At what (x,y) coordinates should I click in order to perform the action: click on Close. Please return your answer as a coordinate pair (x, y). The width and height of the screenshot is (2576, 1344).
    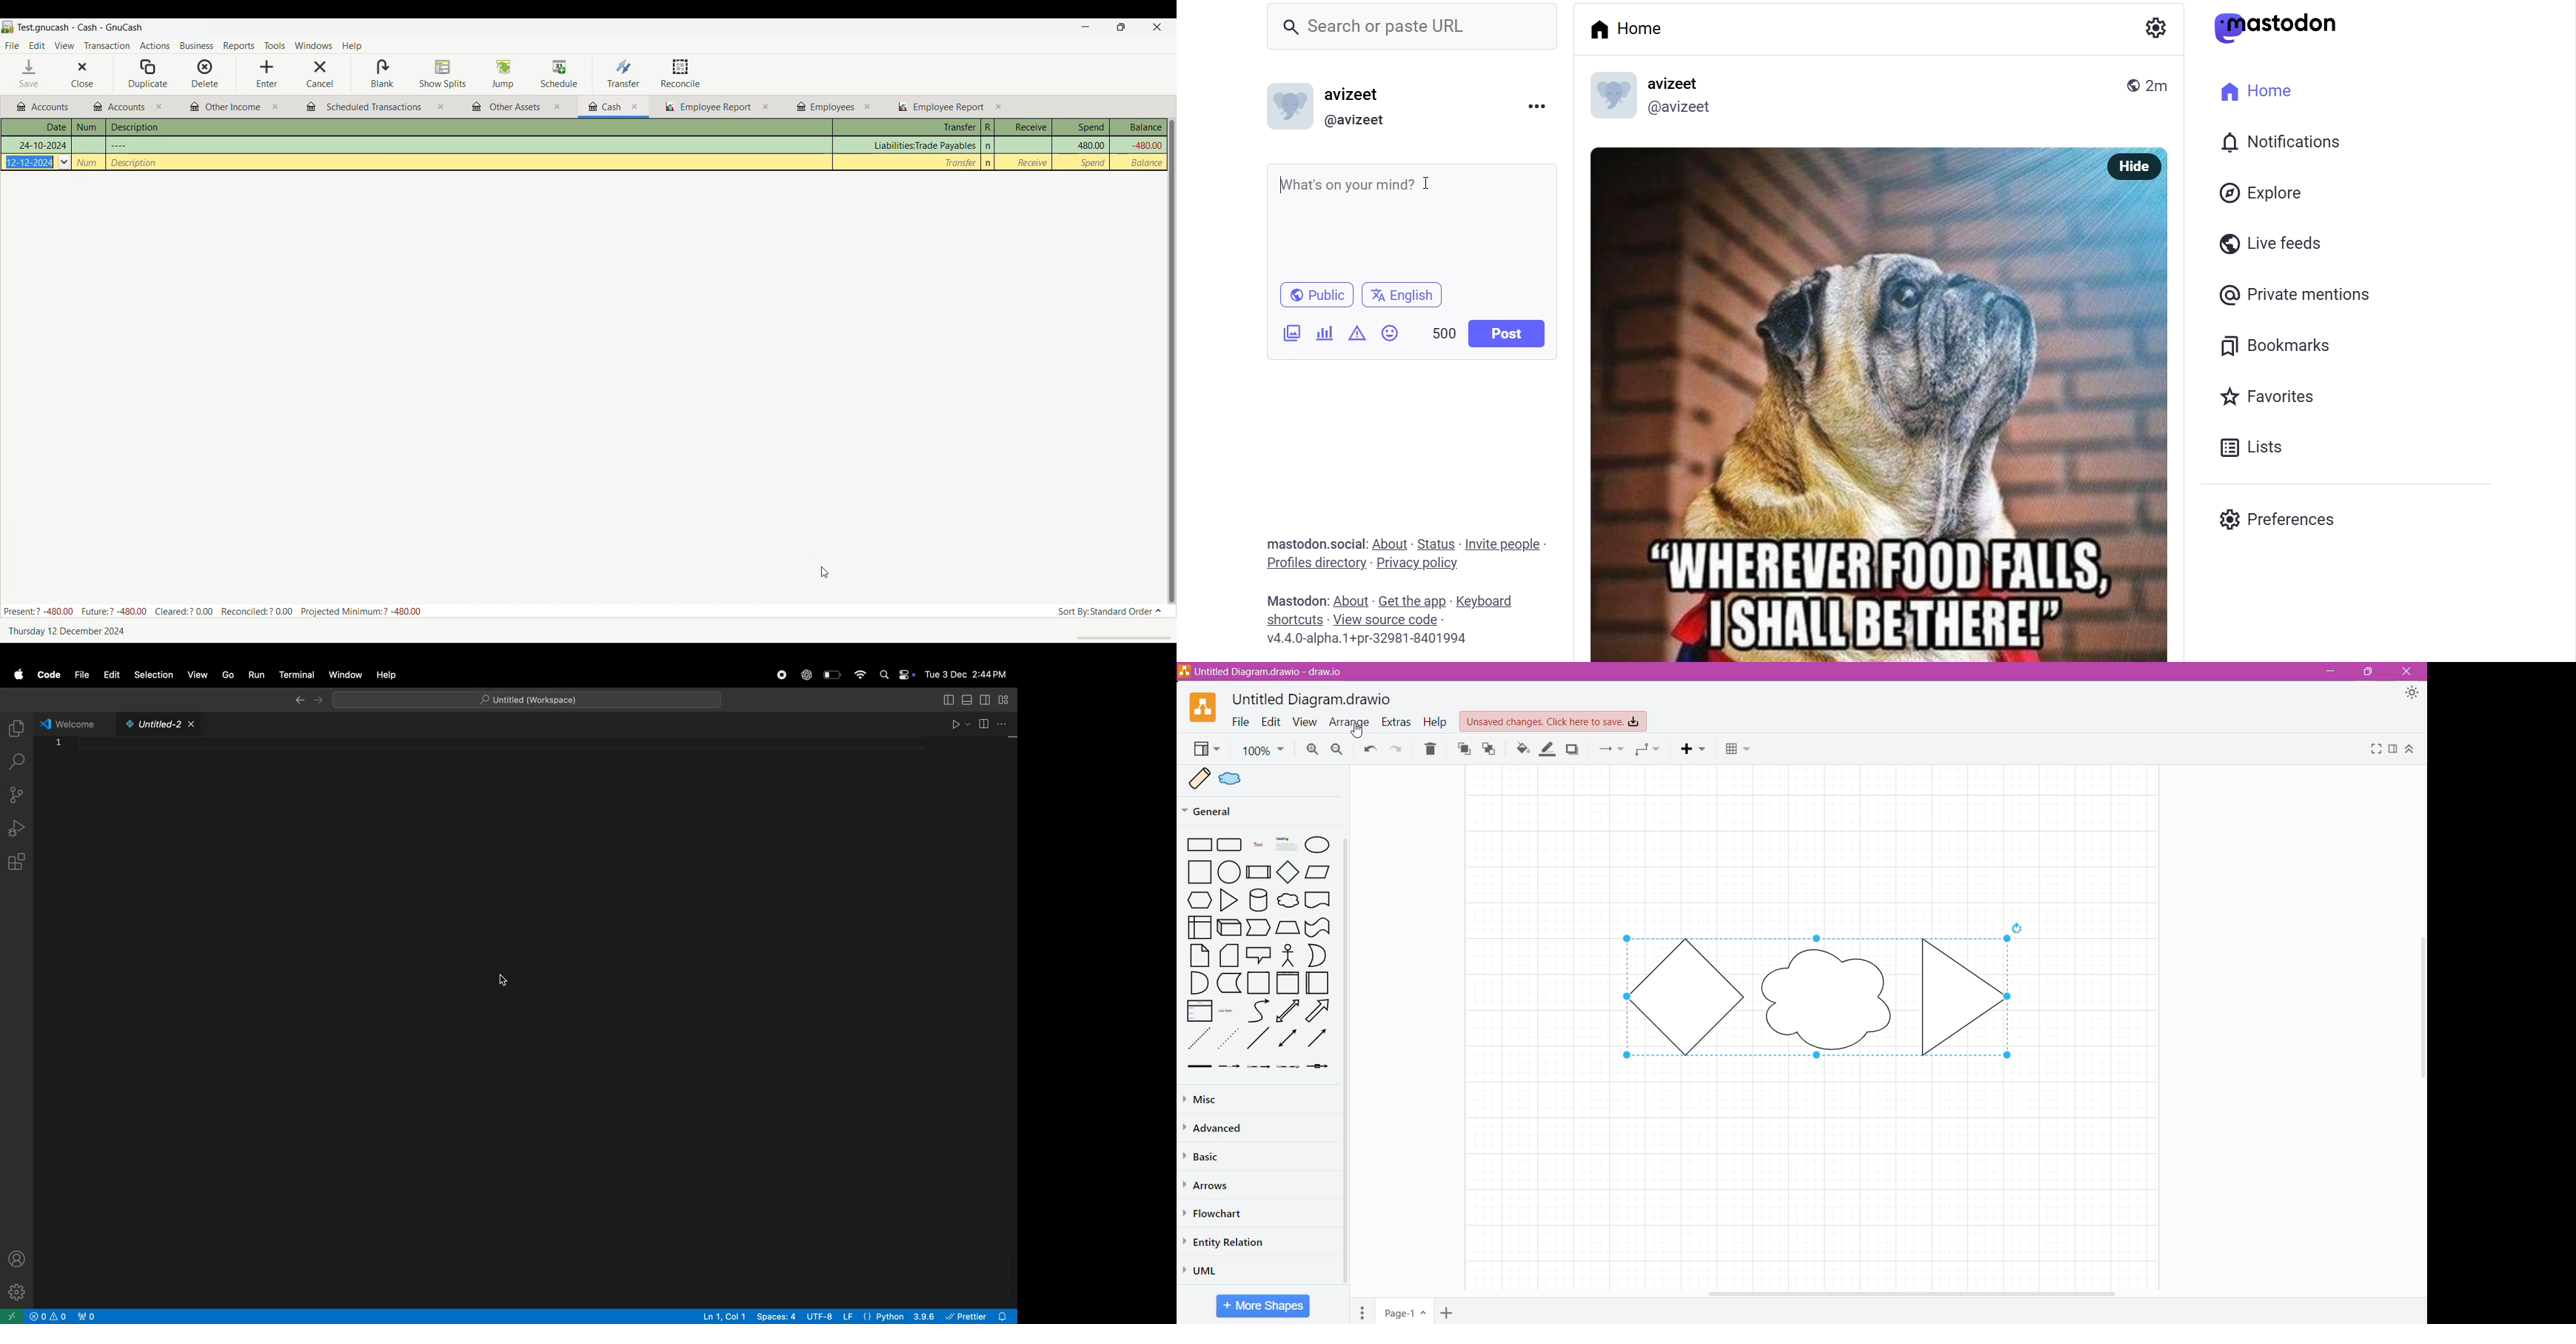
    Looking at the image, I should click on (2411, 672).